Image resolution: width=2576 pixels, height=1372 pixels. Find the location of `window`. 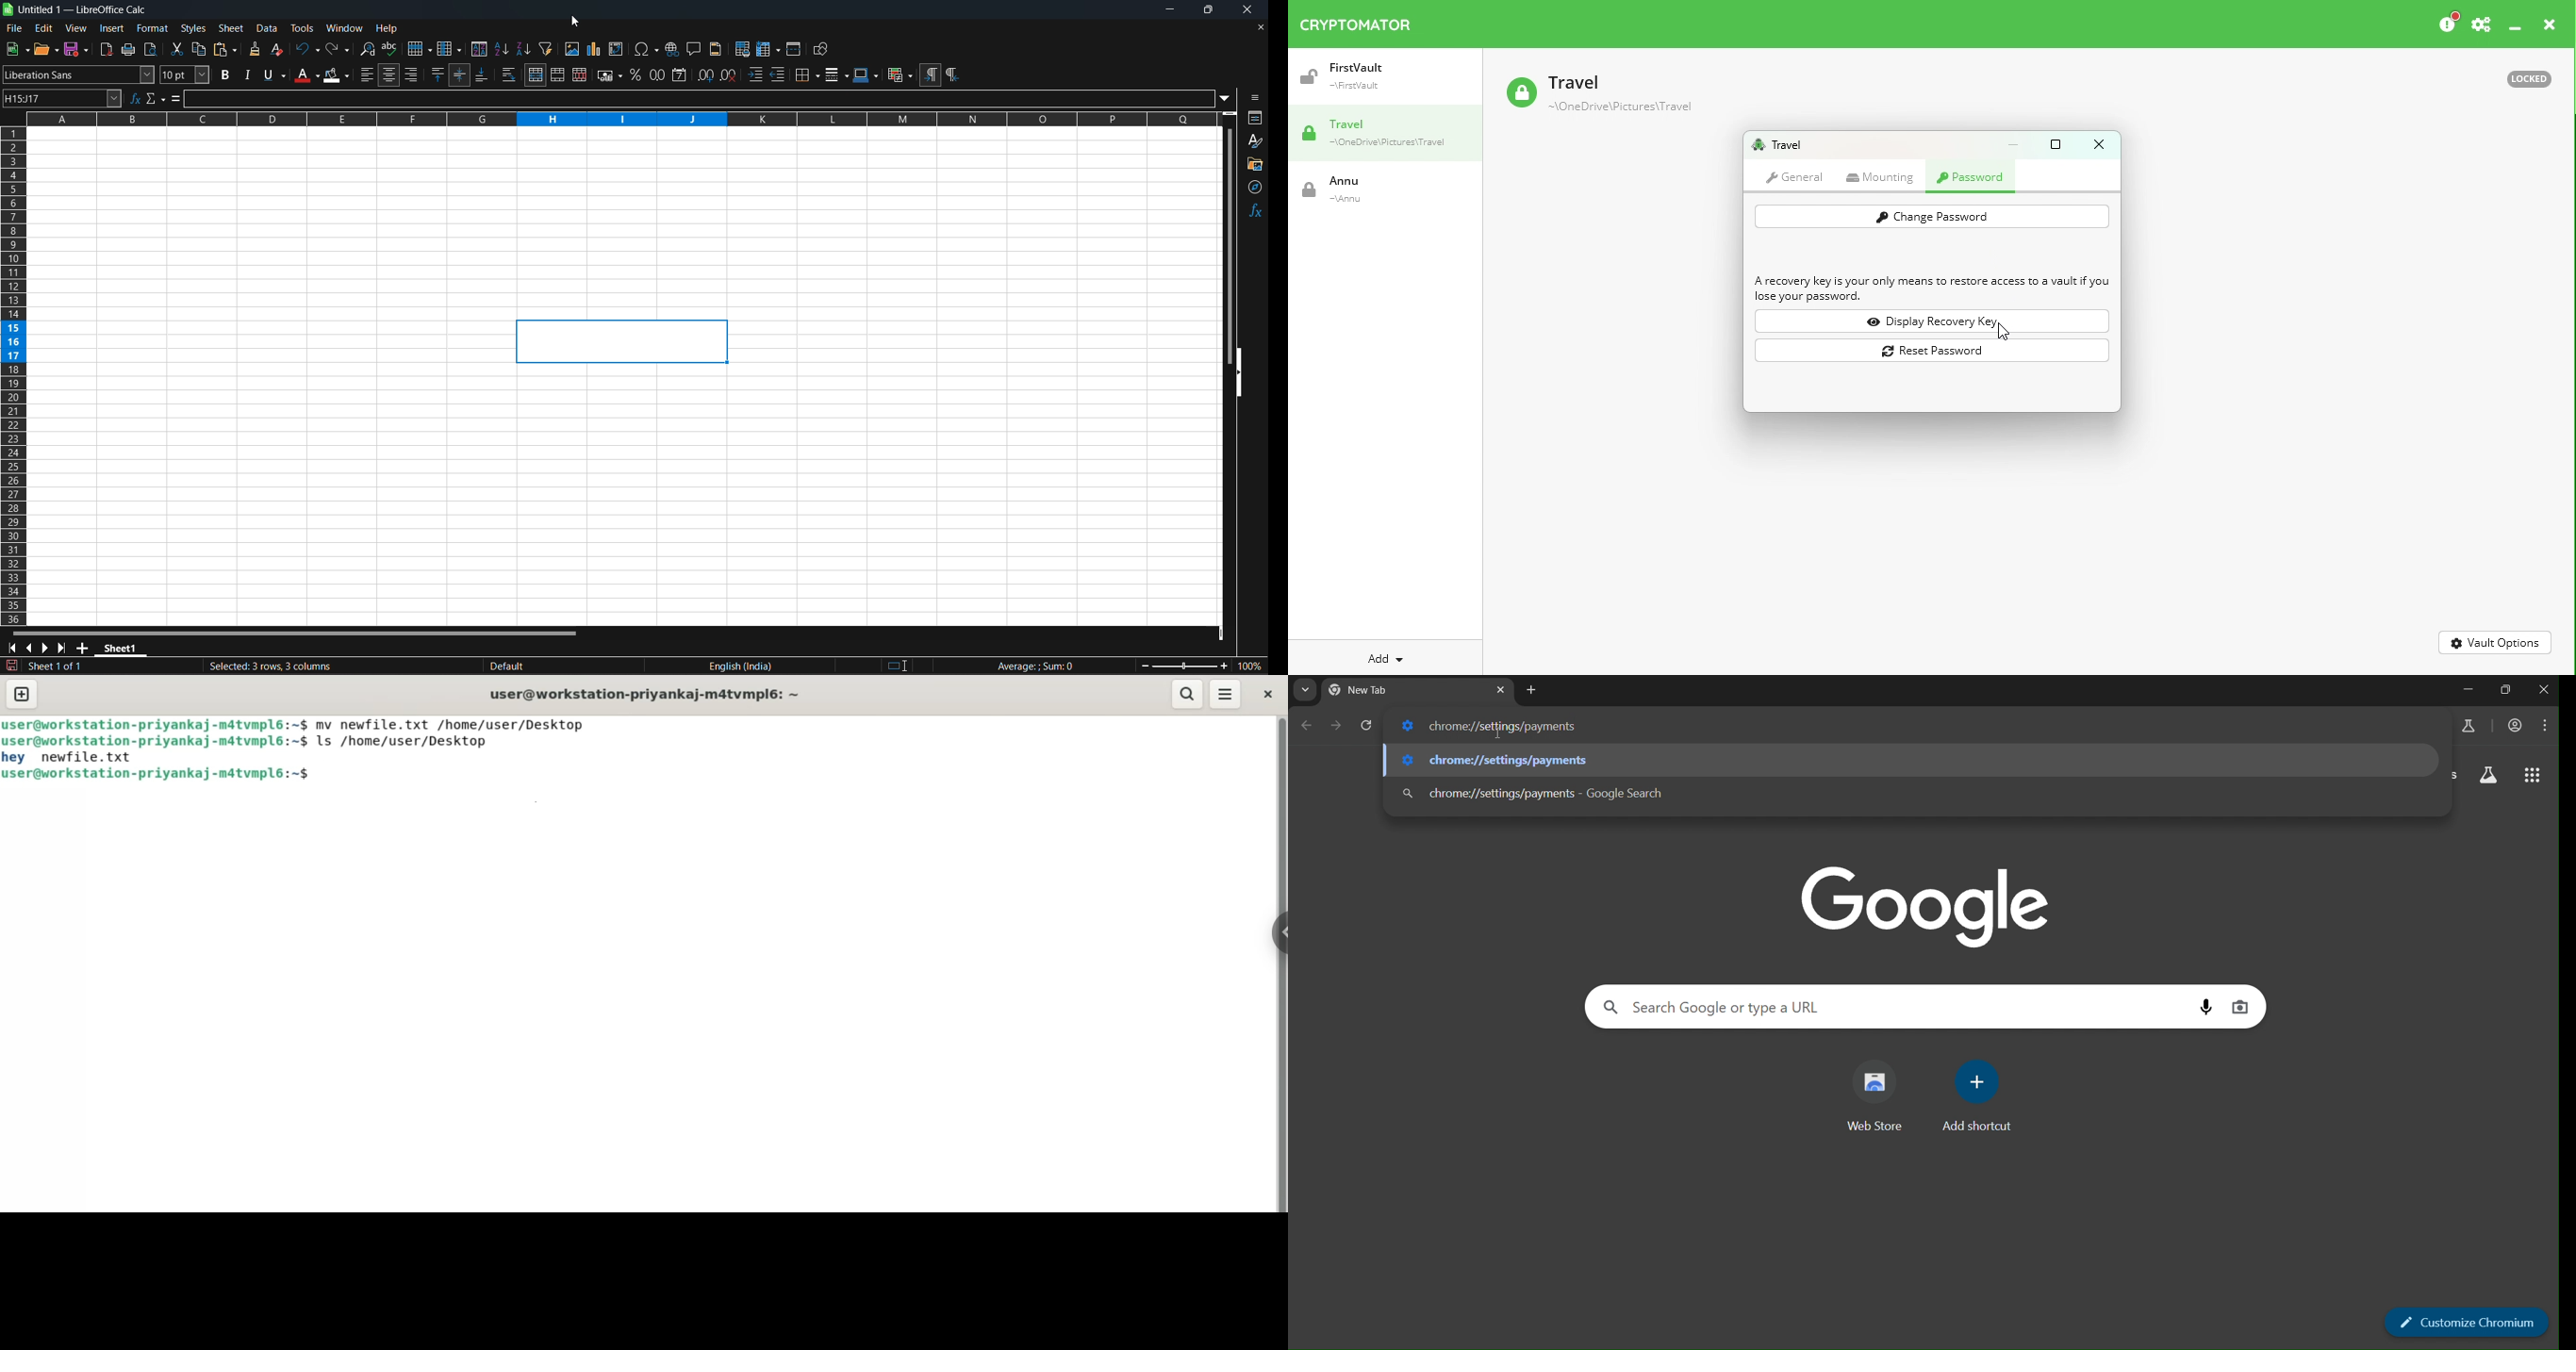

window is located at coordinates (345, 29).